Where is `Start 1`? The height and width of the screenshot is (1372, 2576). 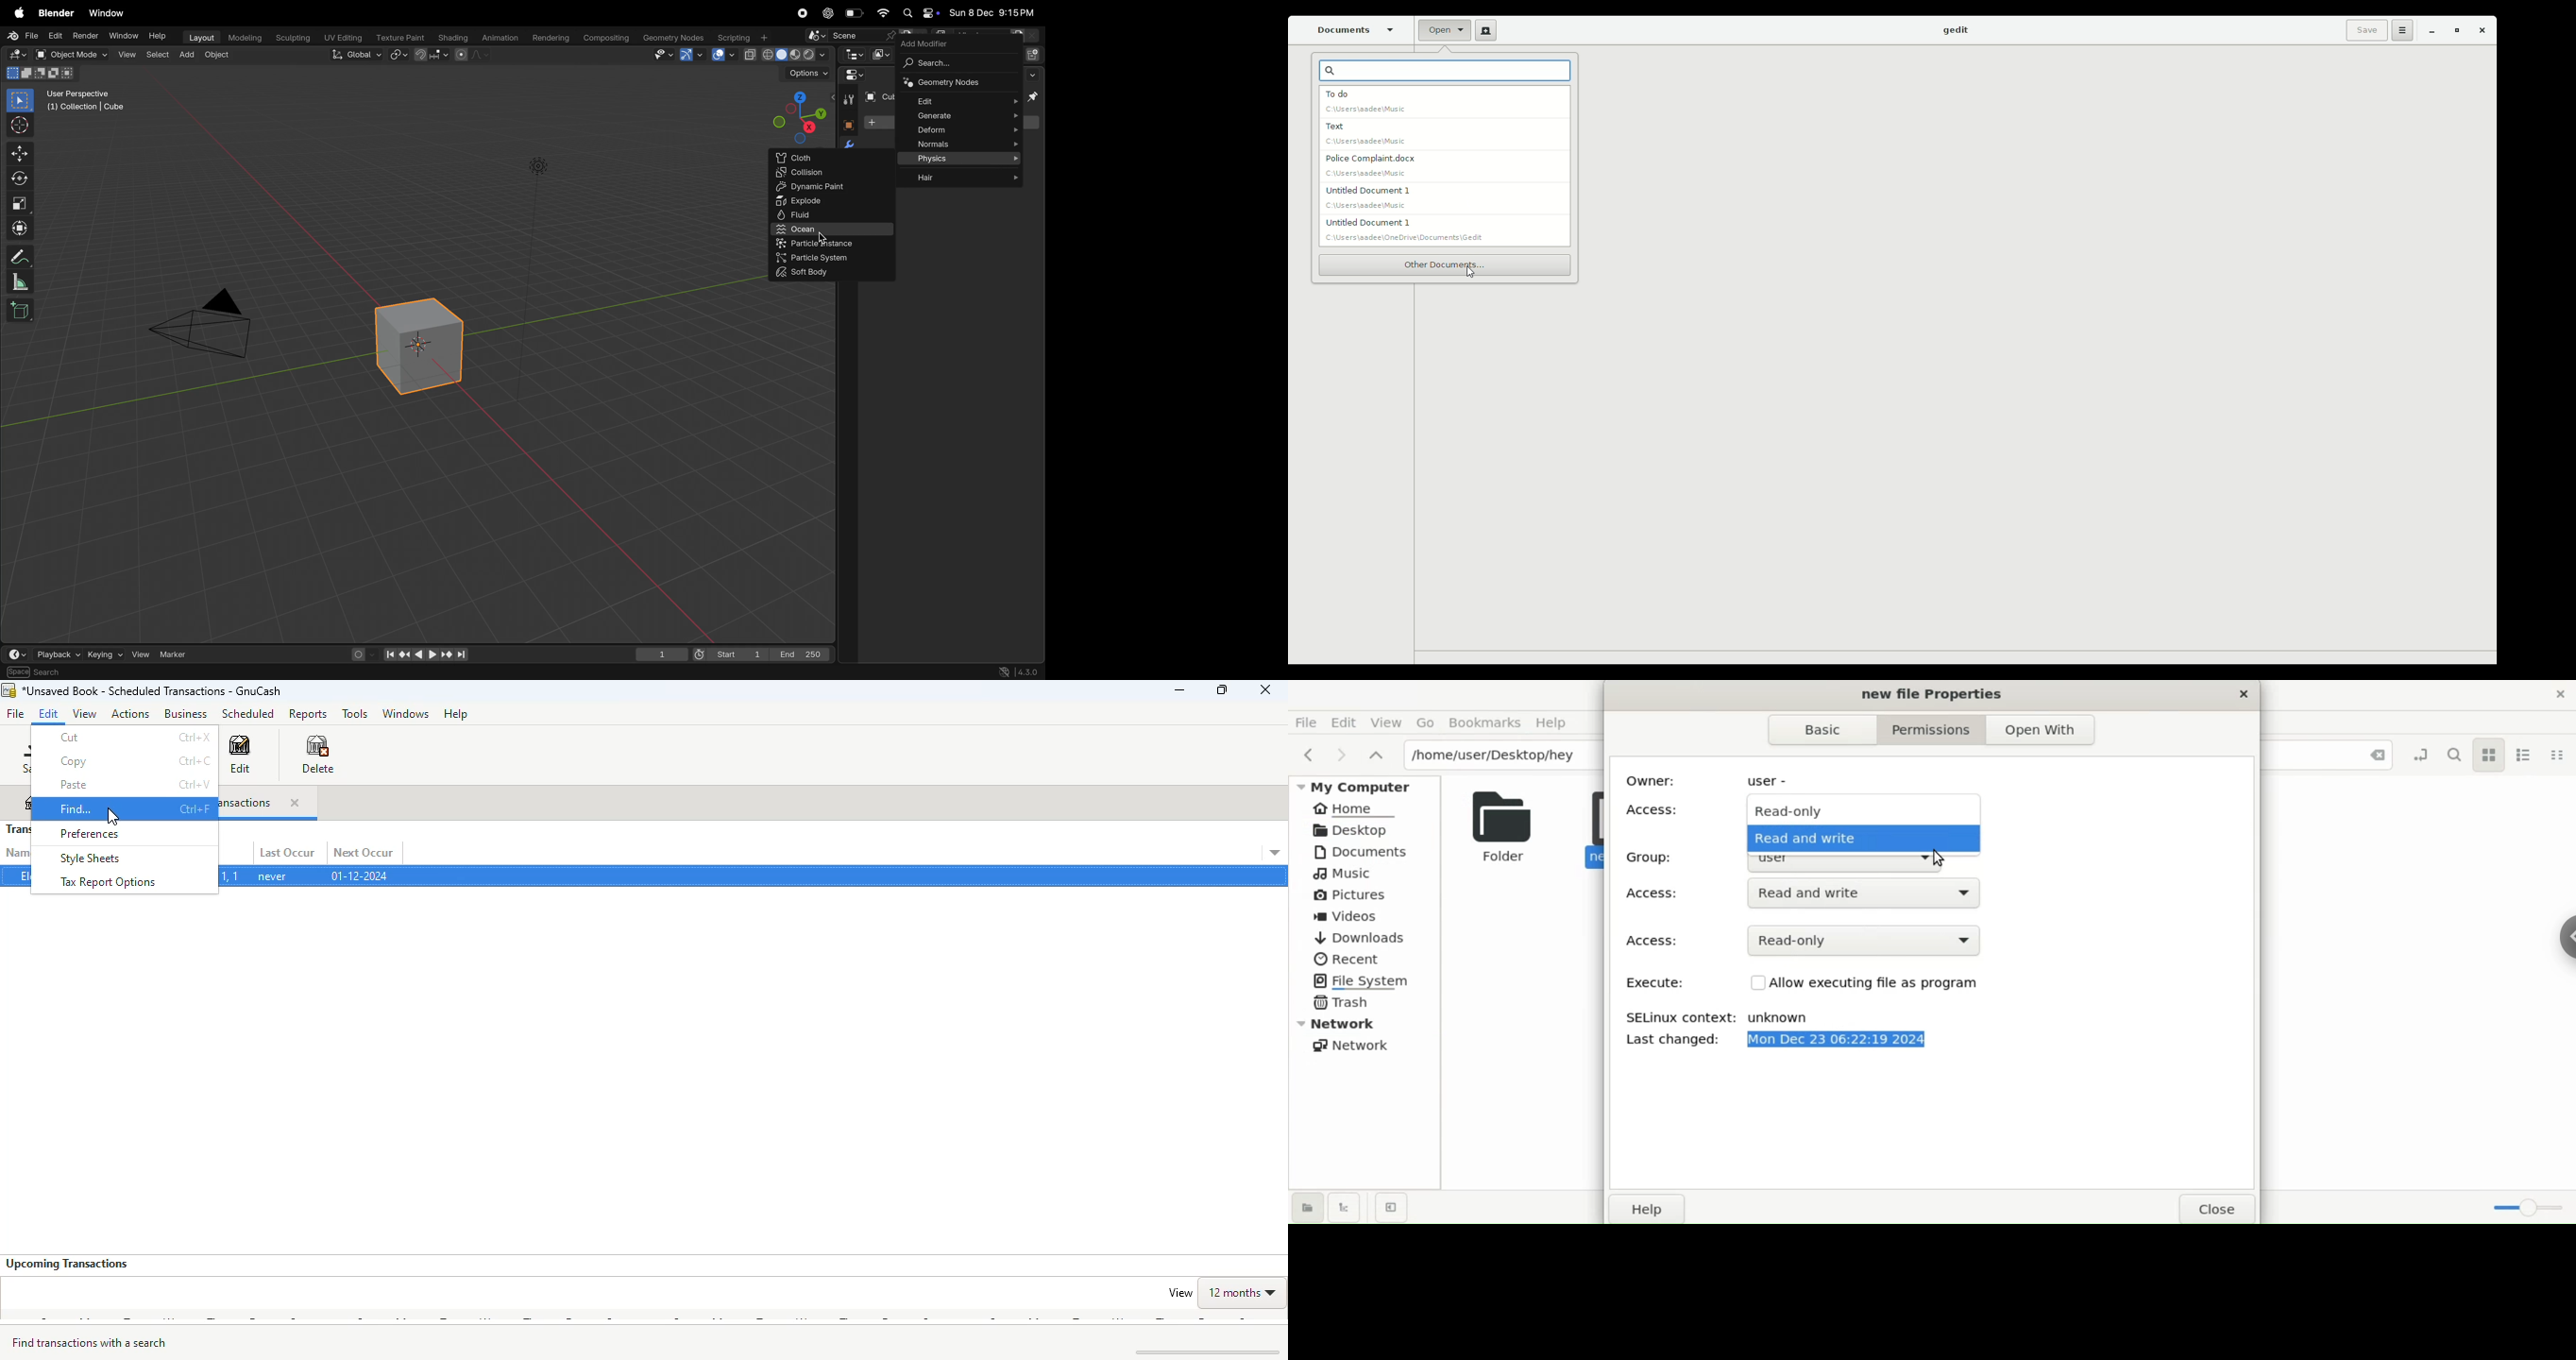
Start 1 is located at coordinates (729, 654).